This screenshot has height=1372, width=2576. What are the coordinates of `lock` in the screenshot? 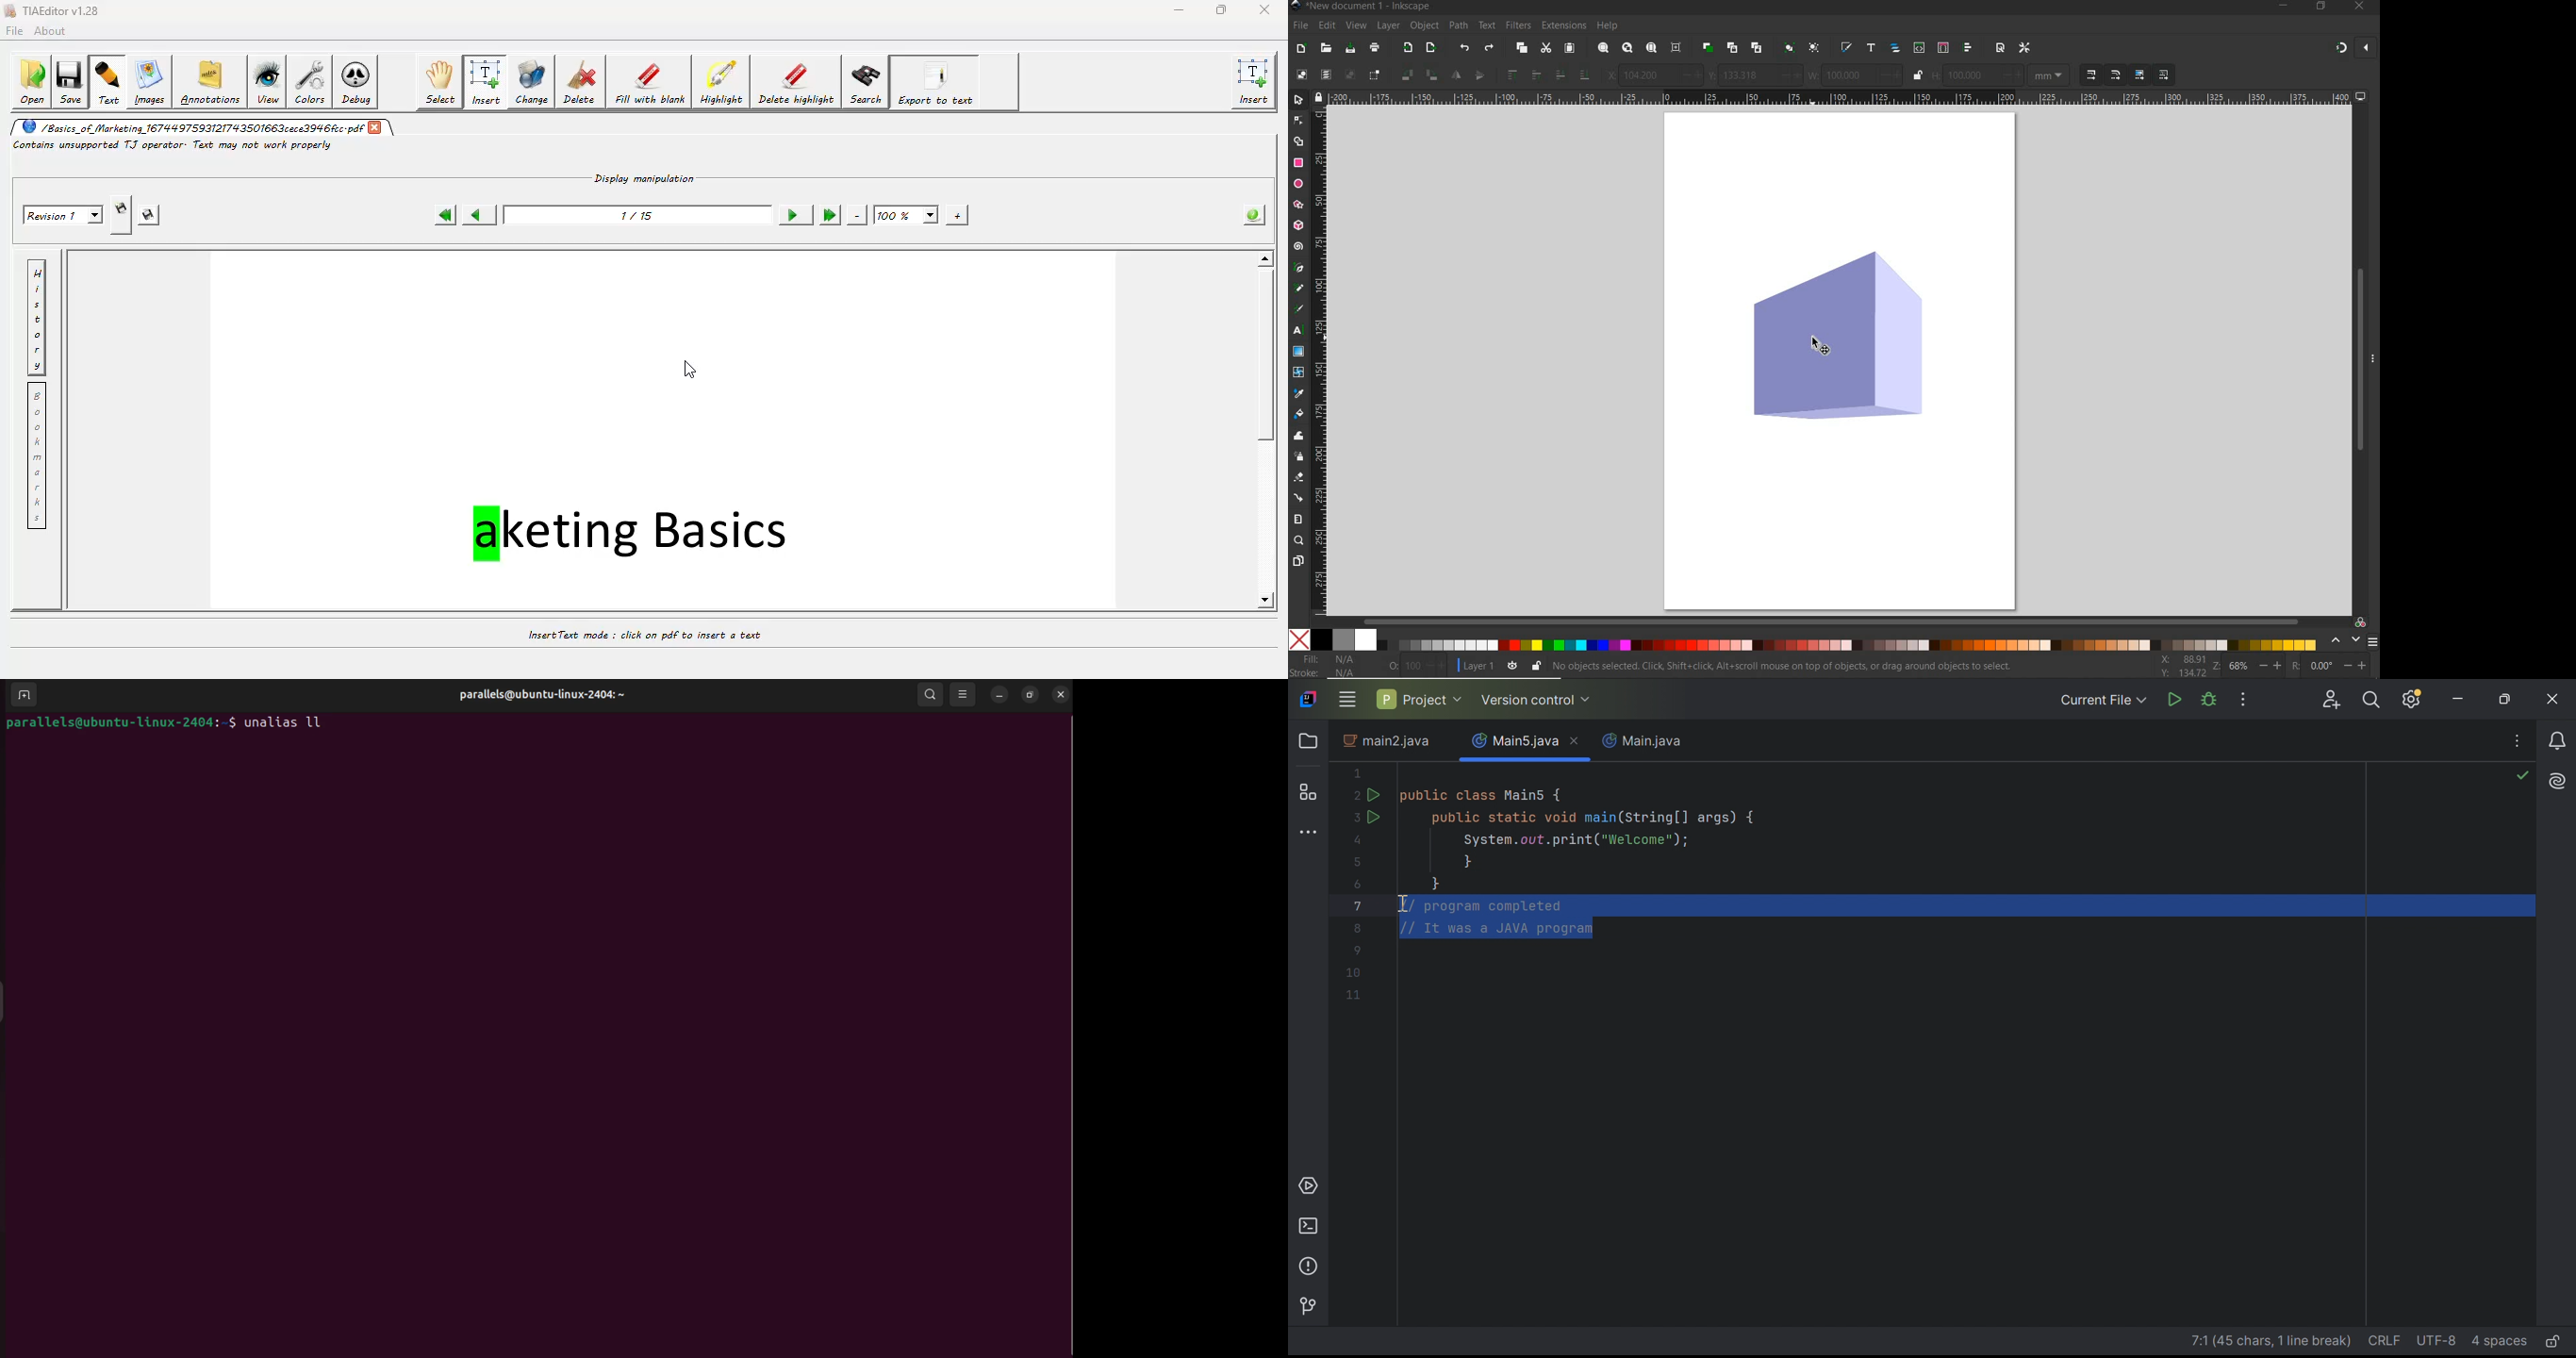 It's located at (1317, 96).